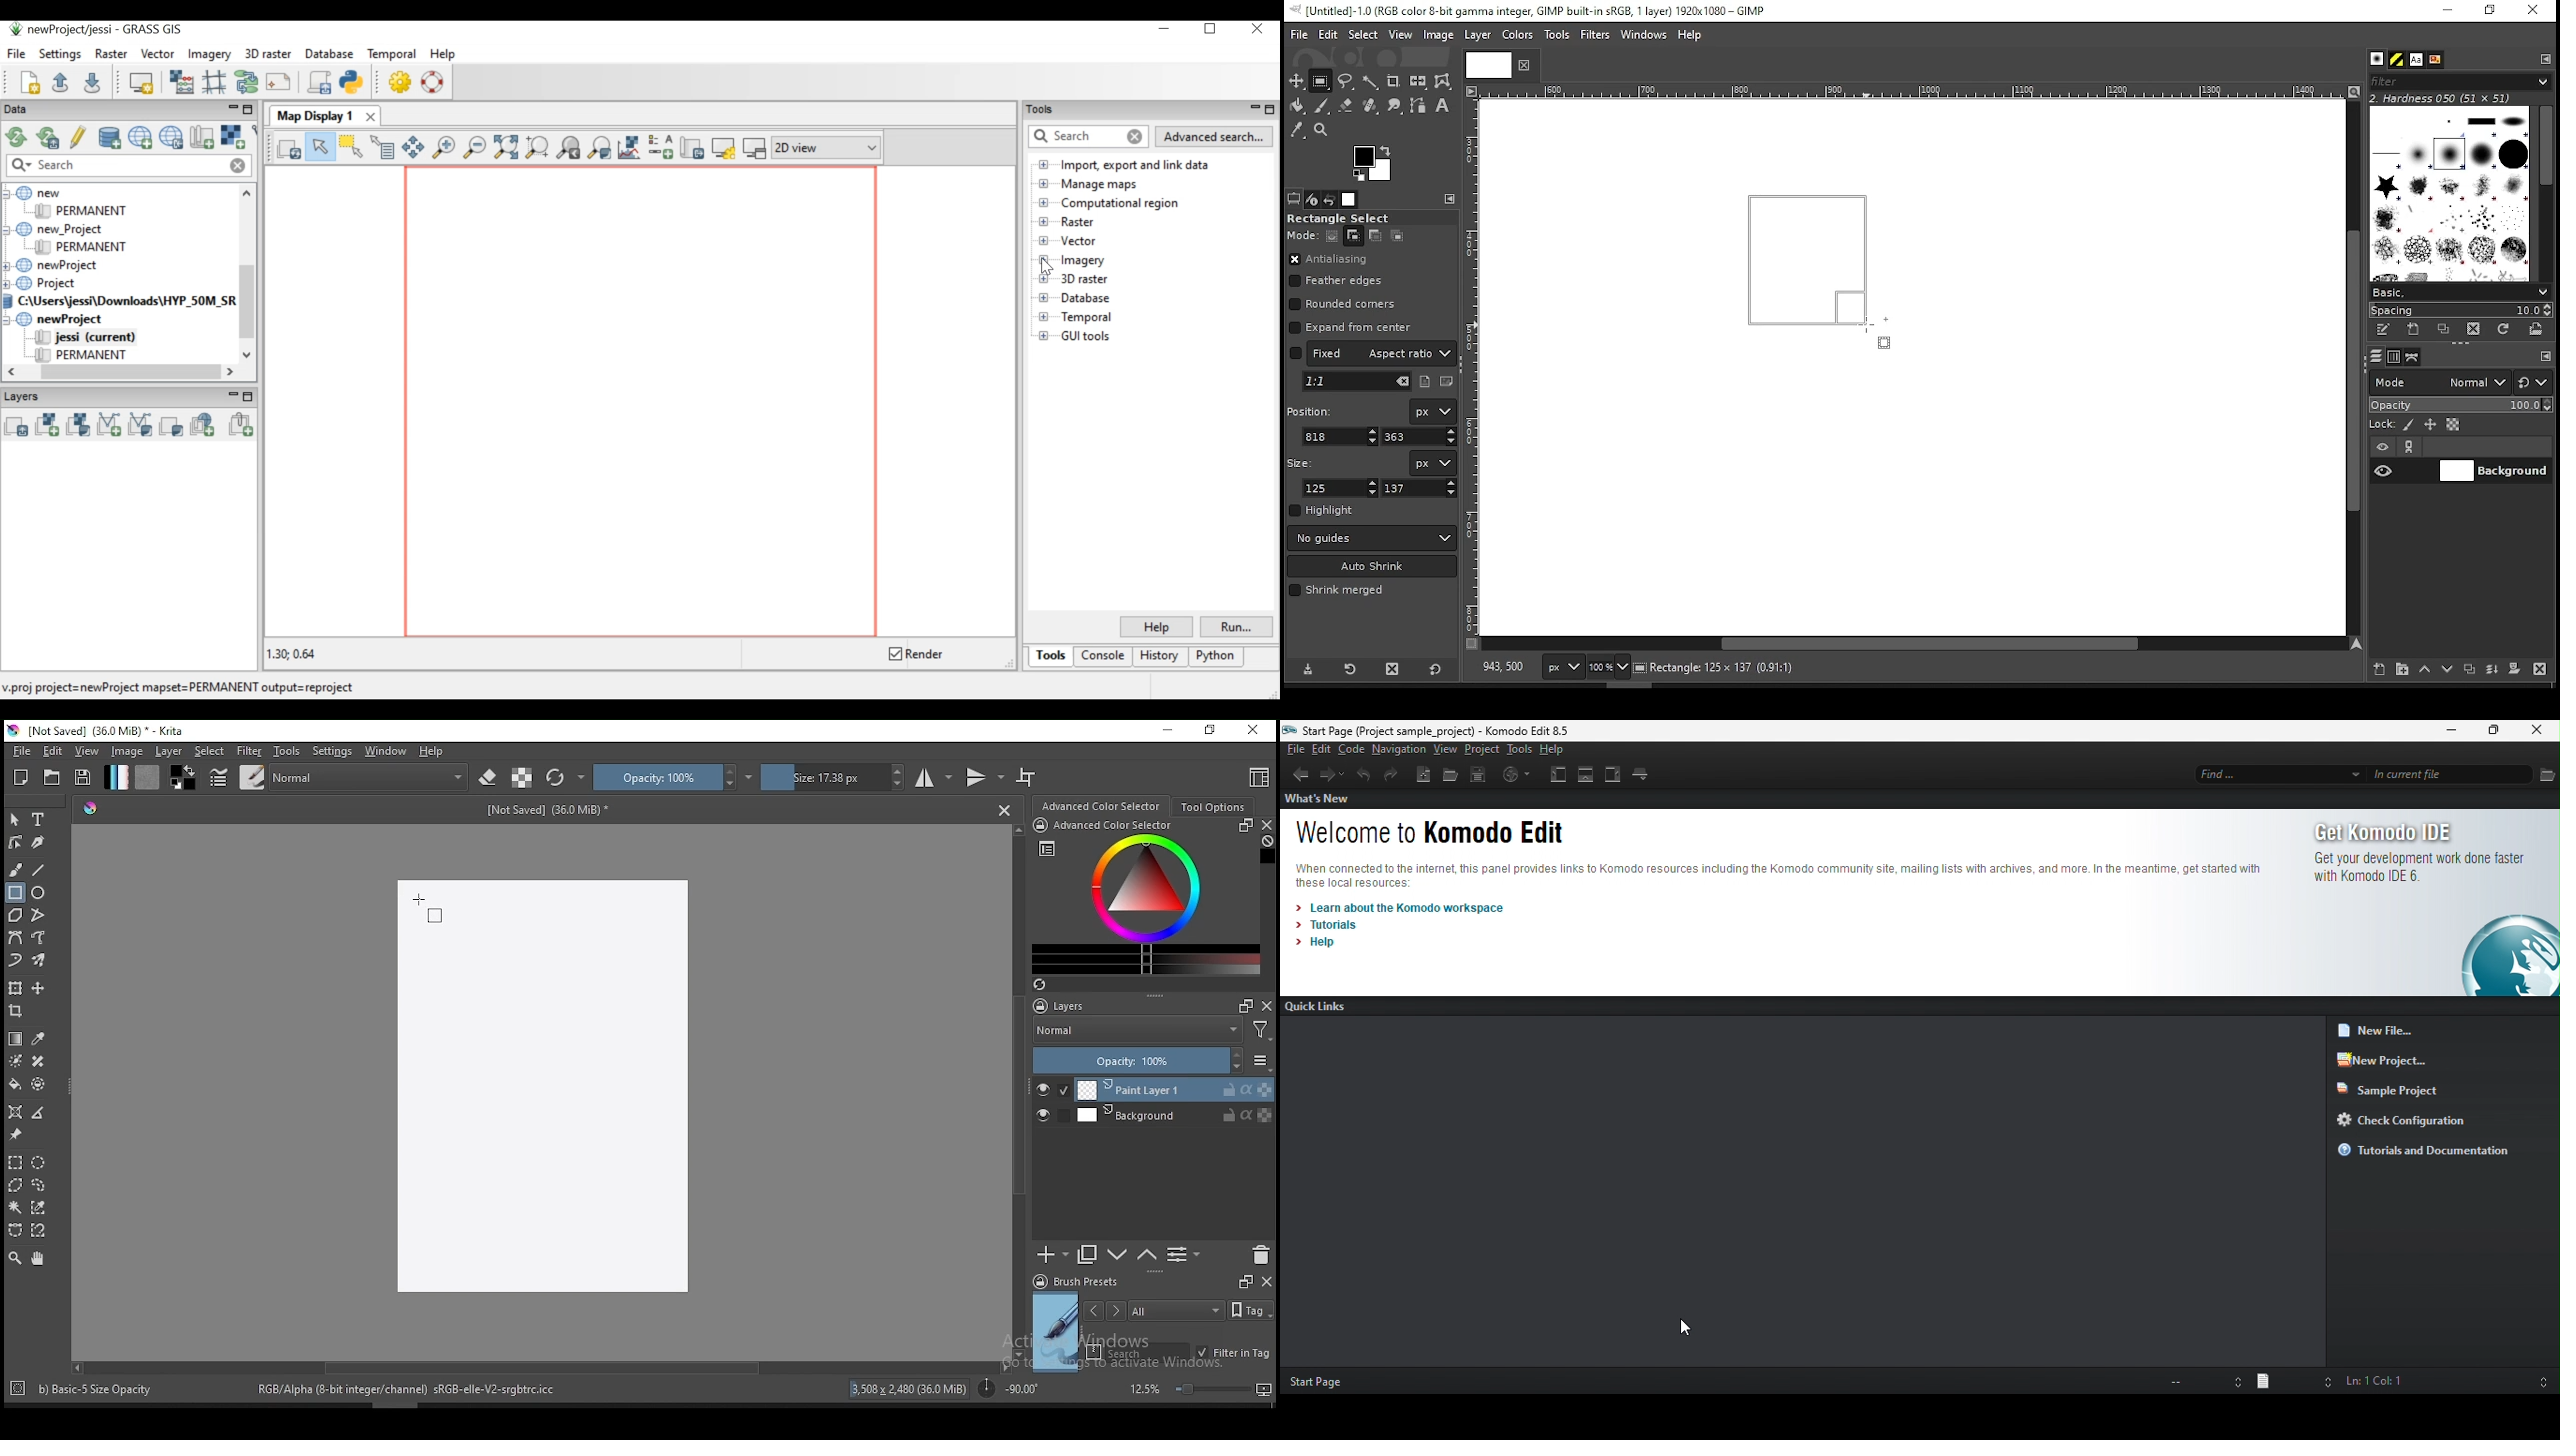  What do you see at coordinates (1345, 105) in the screenshot?
I see `eraser tool` at bounding box center [1345, 105].